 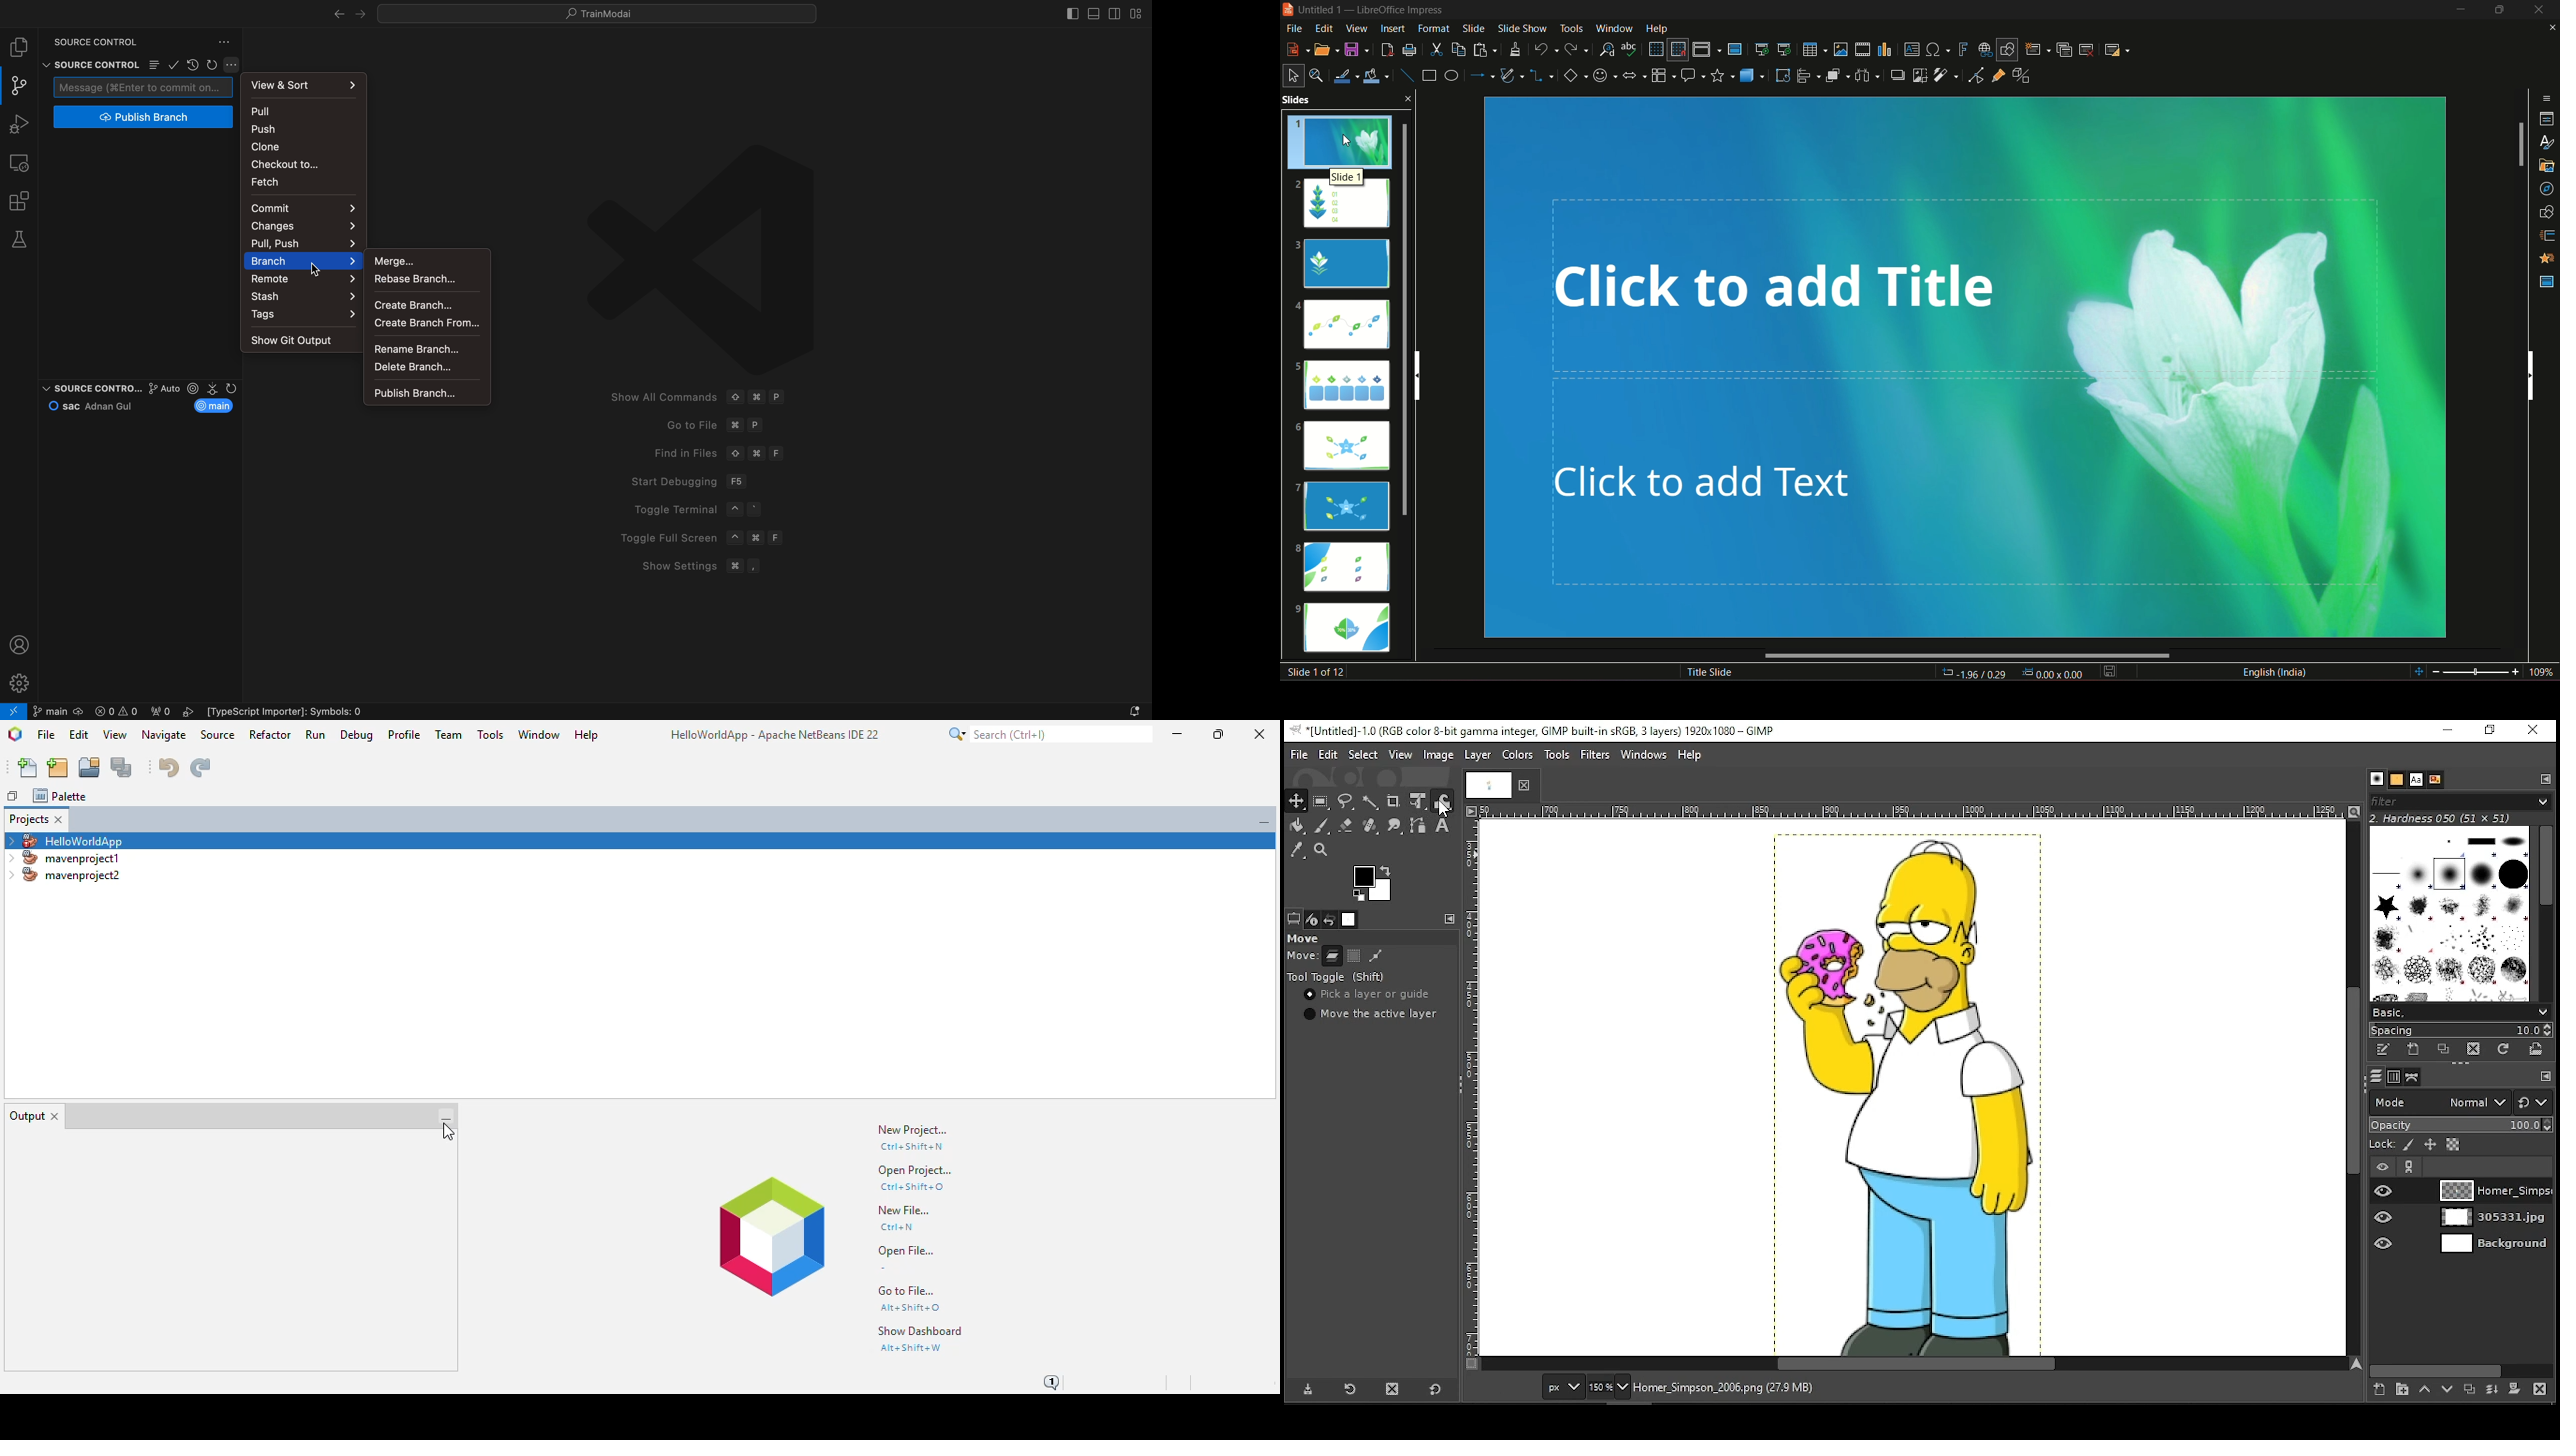 I want to click on lock position and size, so click(x=2430, y=1144).